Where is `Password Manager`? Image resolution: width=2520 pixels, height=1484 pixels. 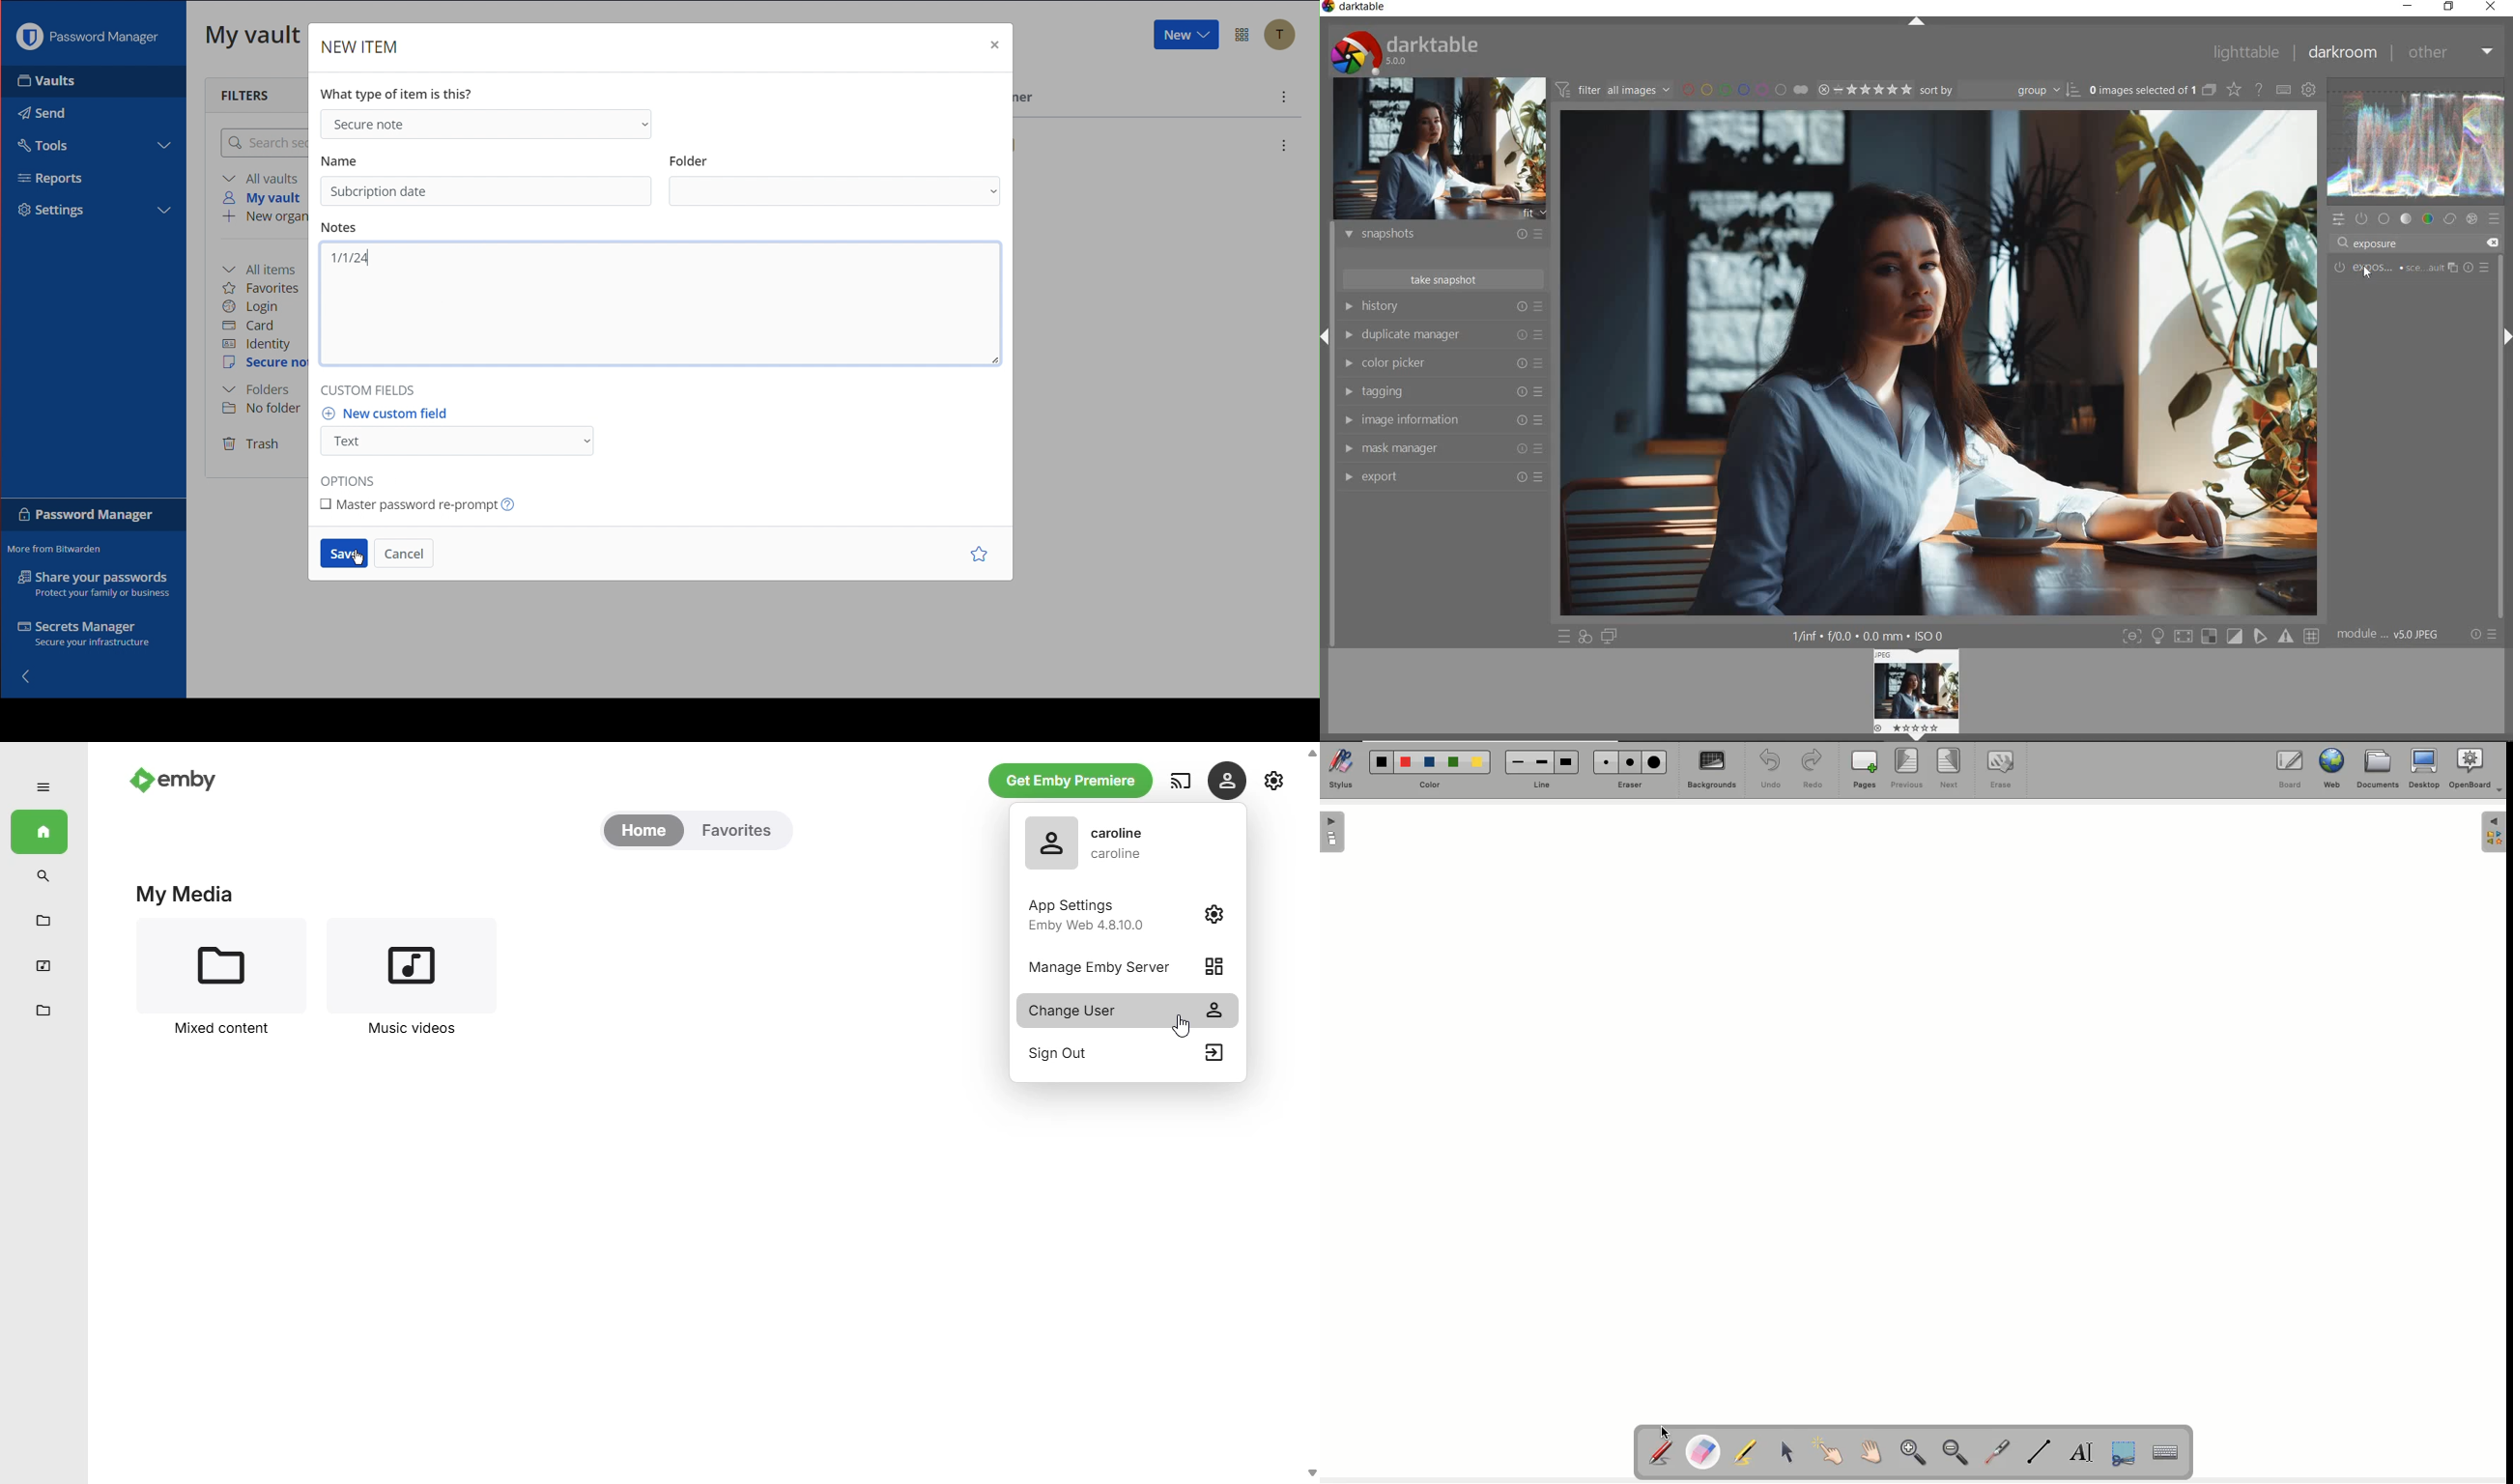 Password Manager is located at coordinates (91, 37).